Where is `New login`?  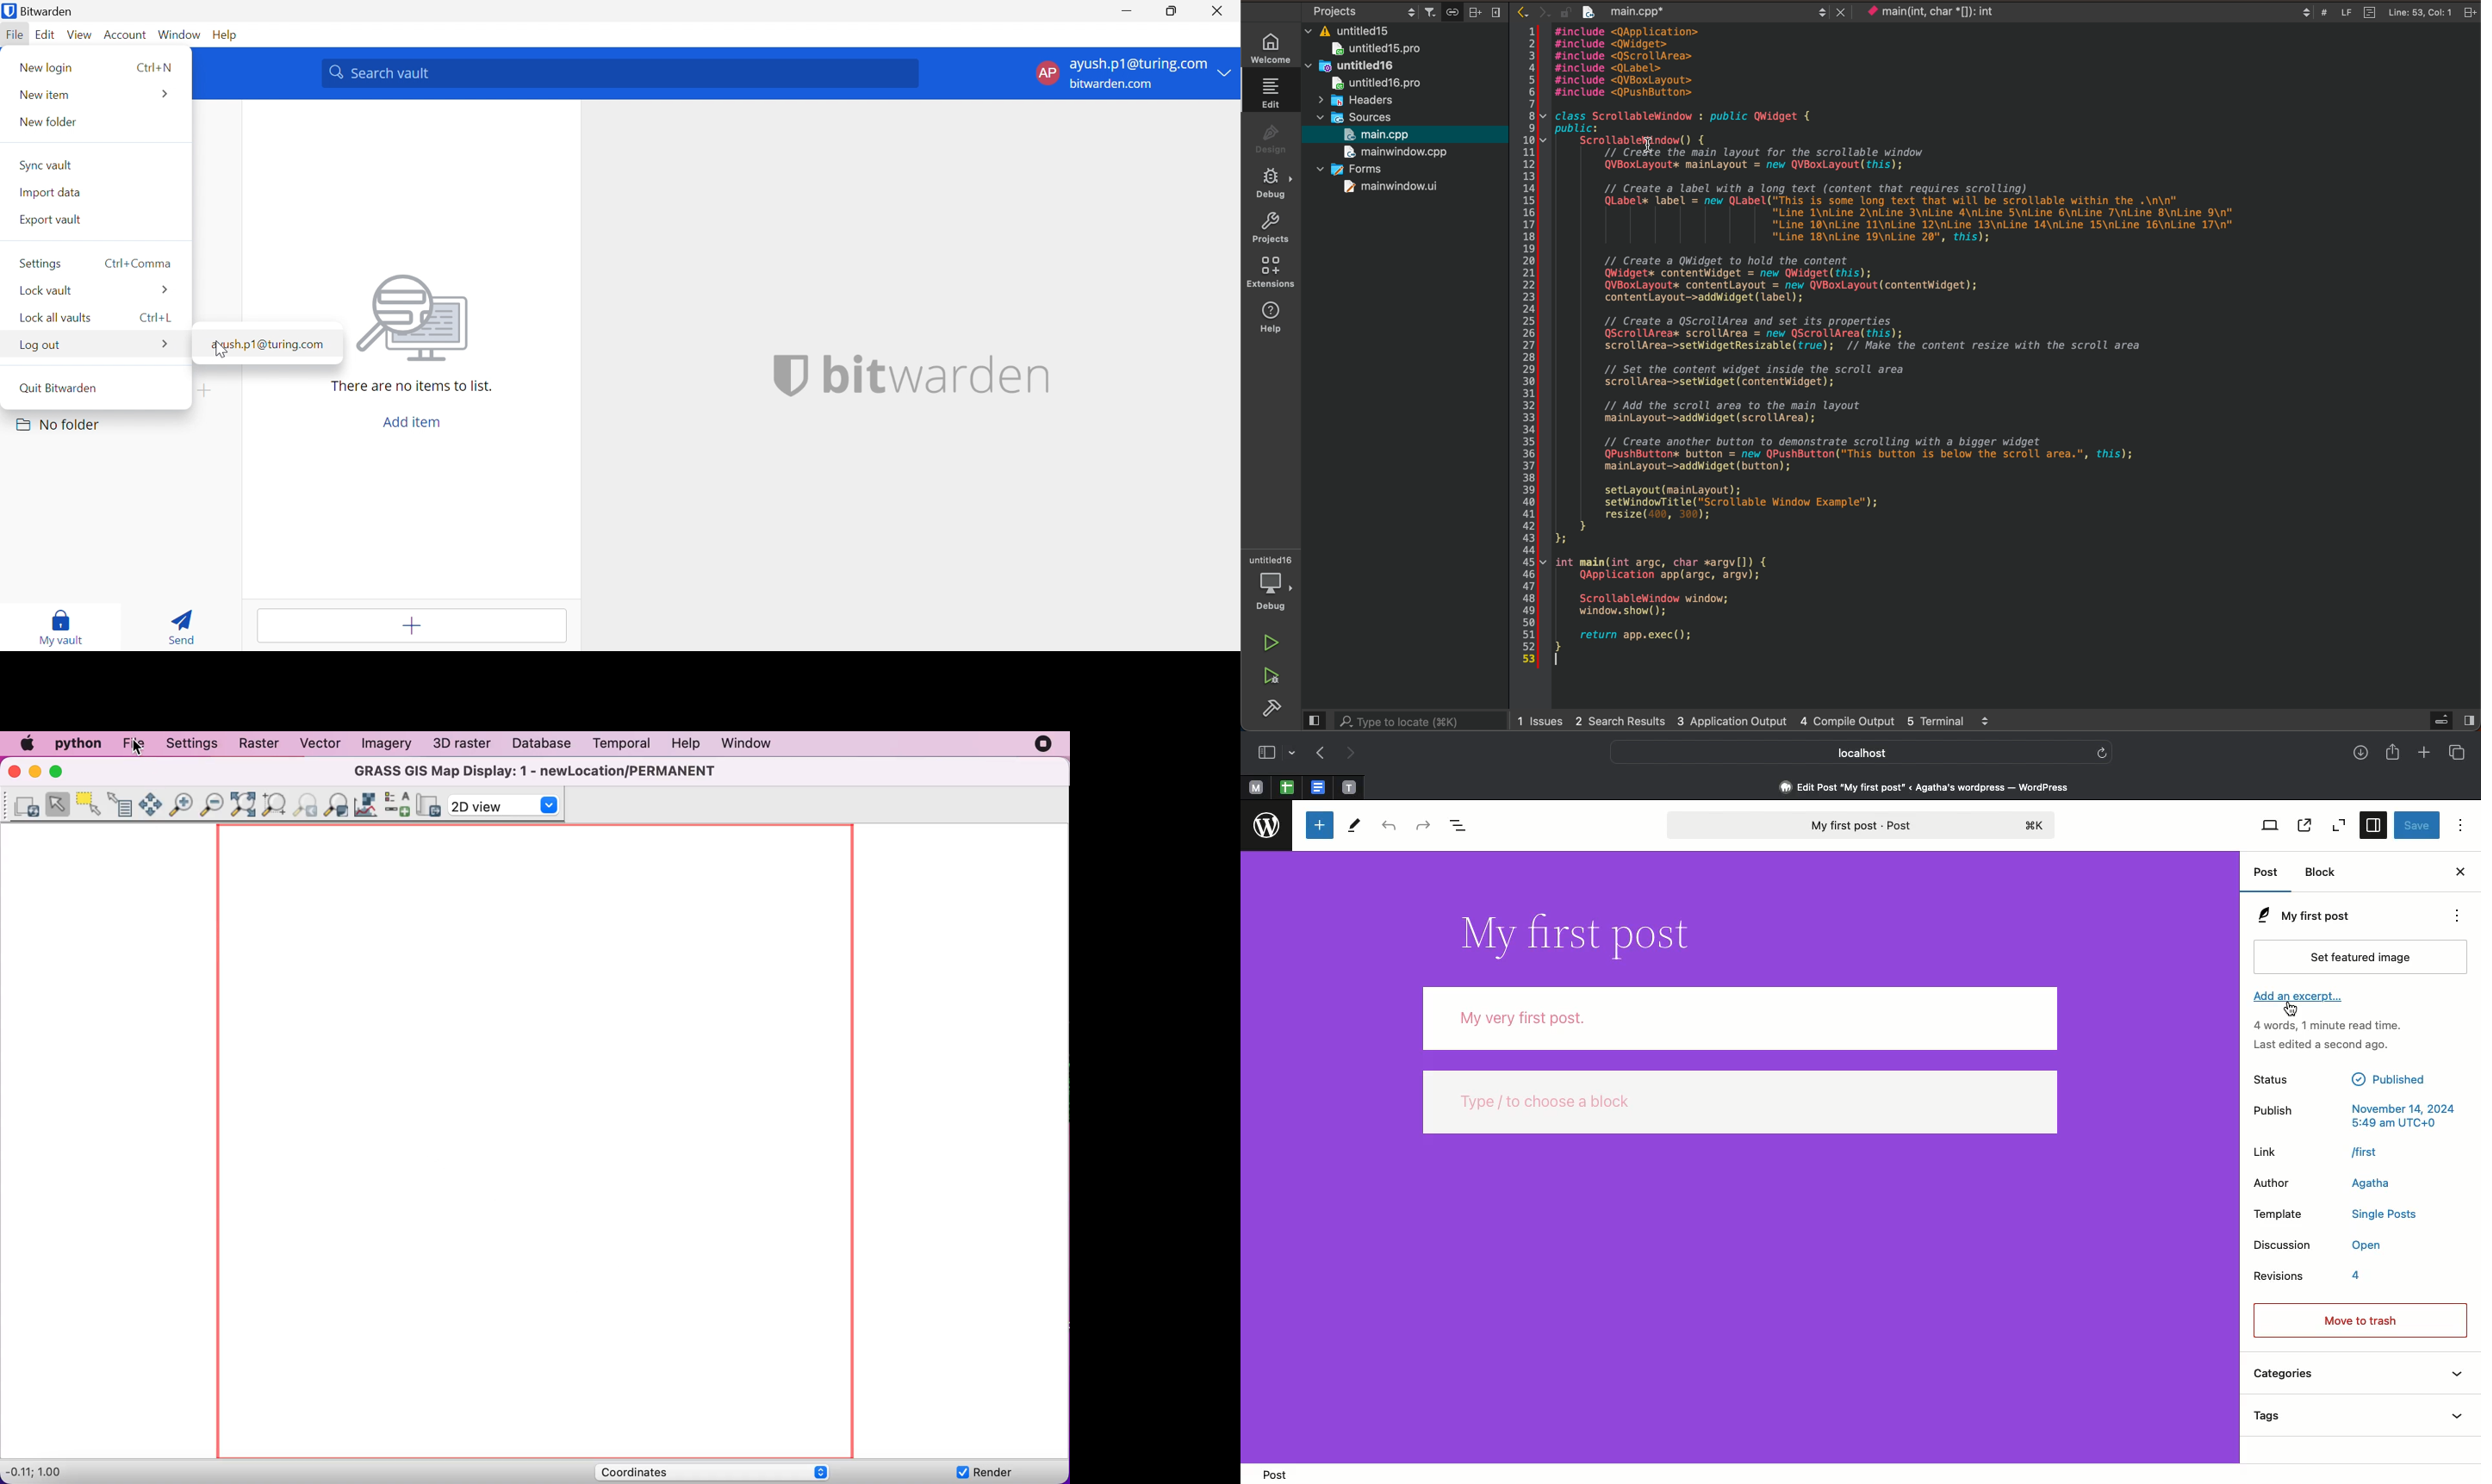 New login is located at coordinates (48, 68).